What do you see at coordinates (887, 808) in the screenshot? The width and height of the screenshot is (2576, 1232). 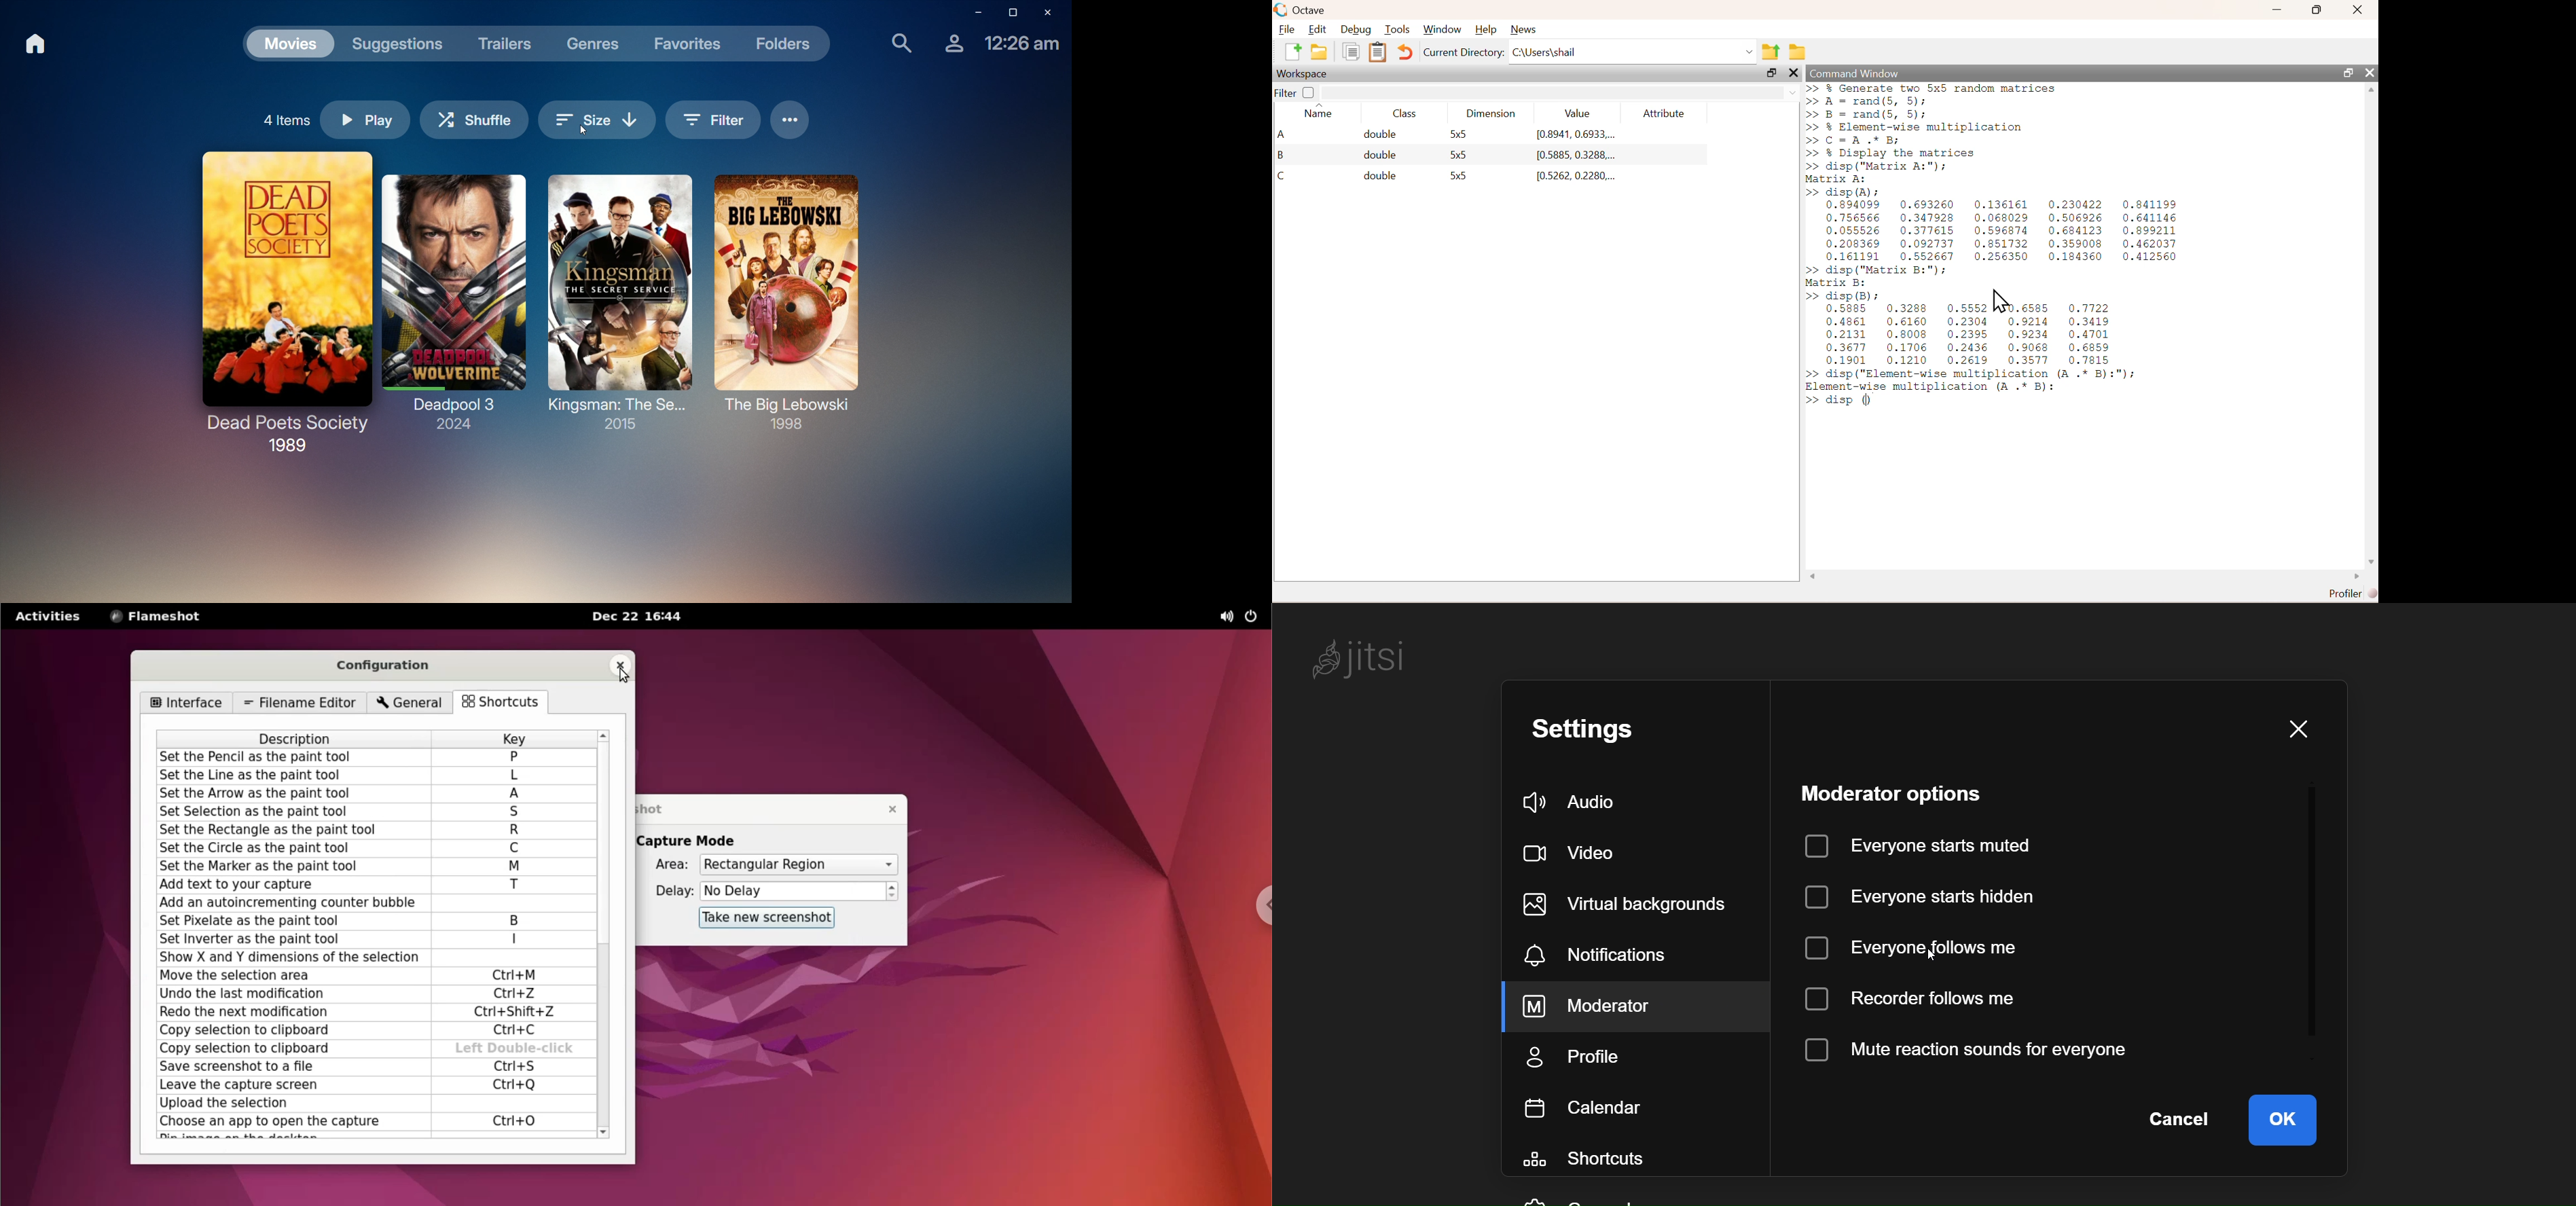 I see `close` at bounding box center [887, 808].